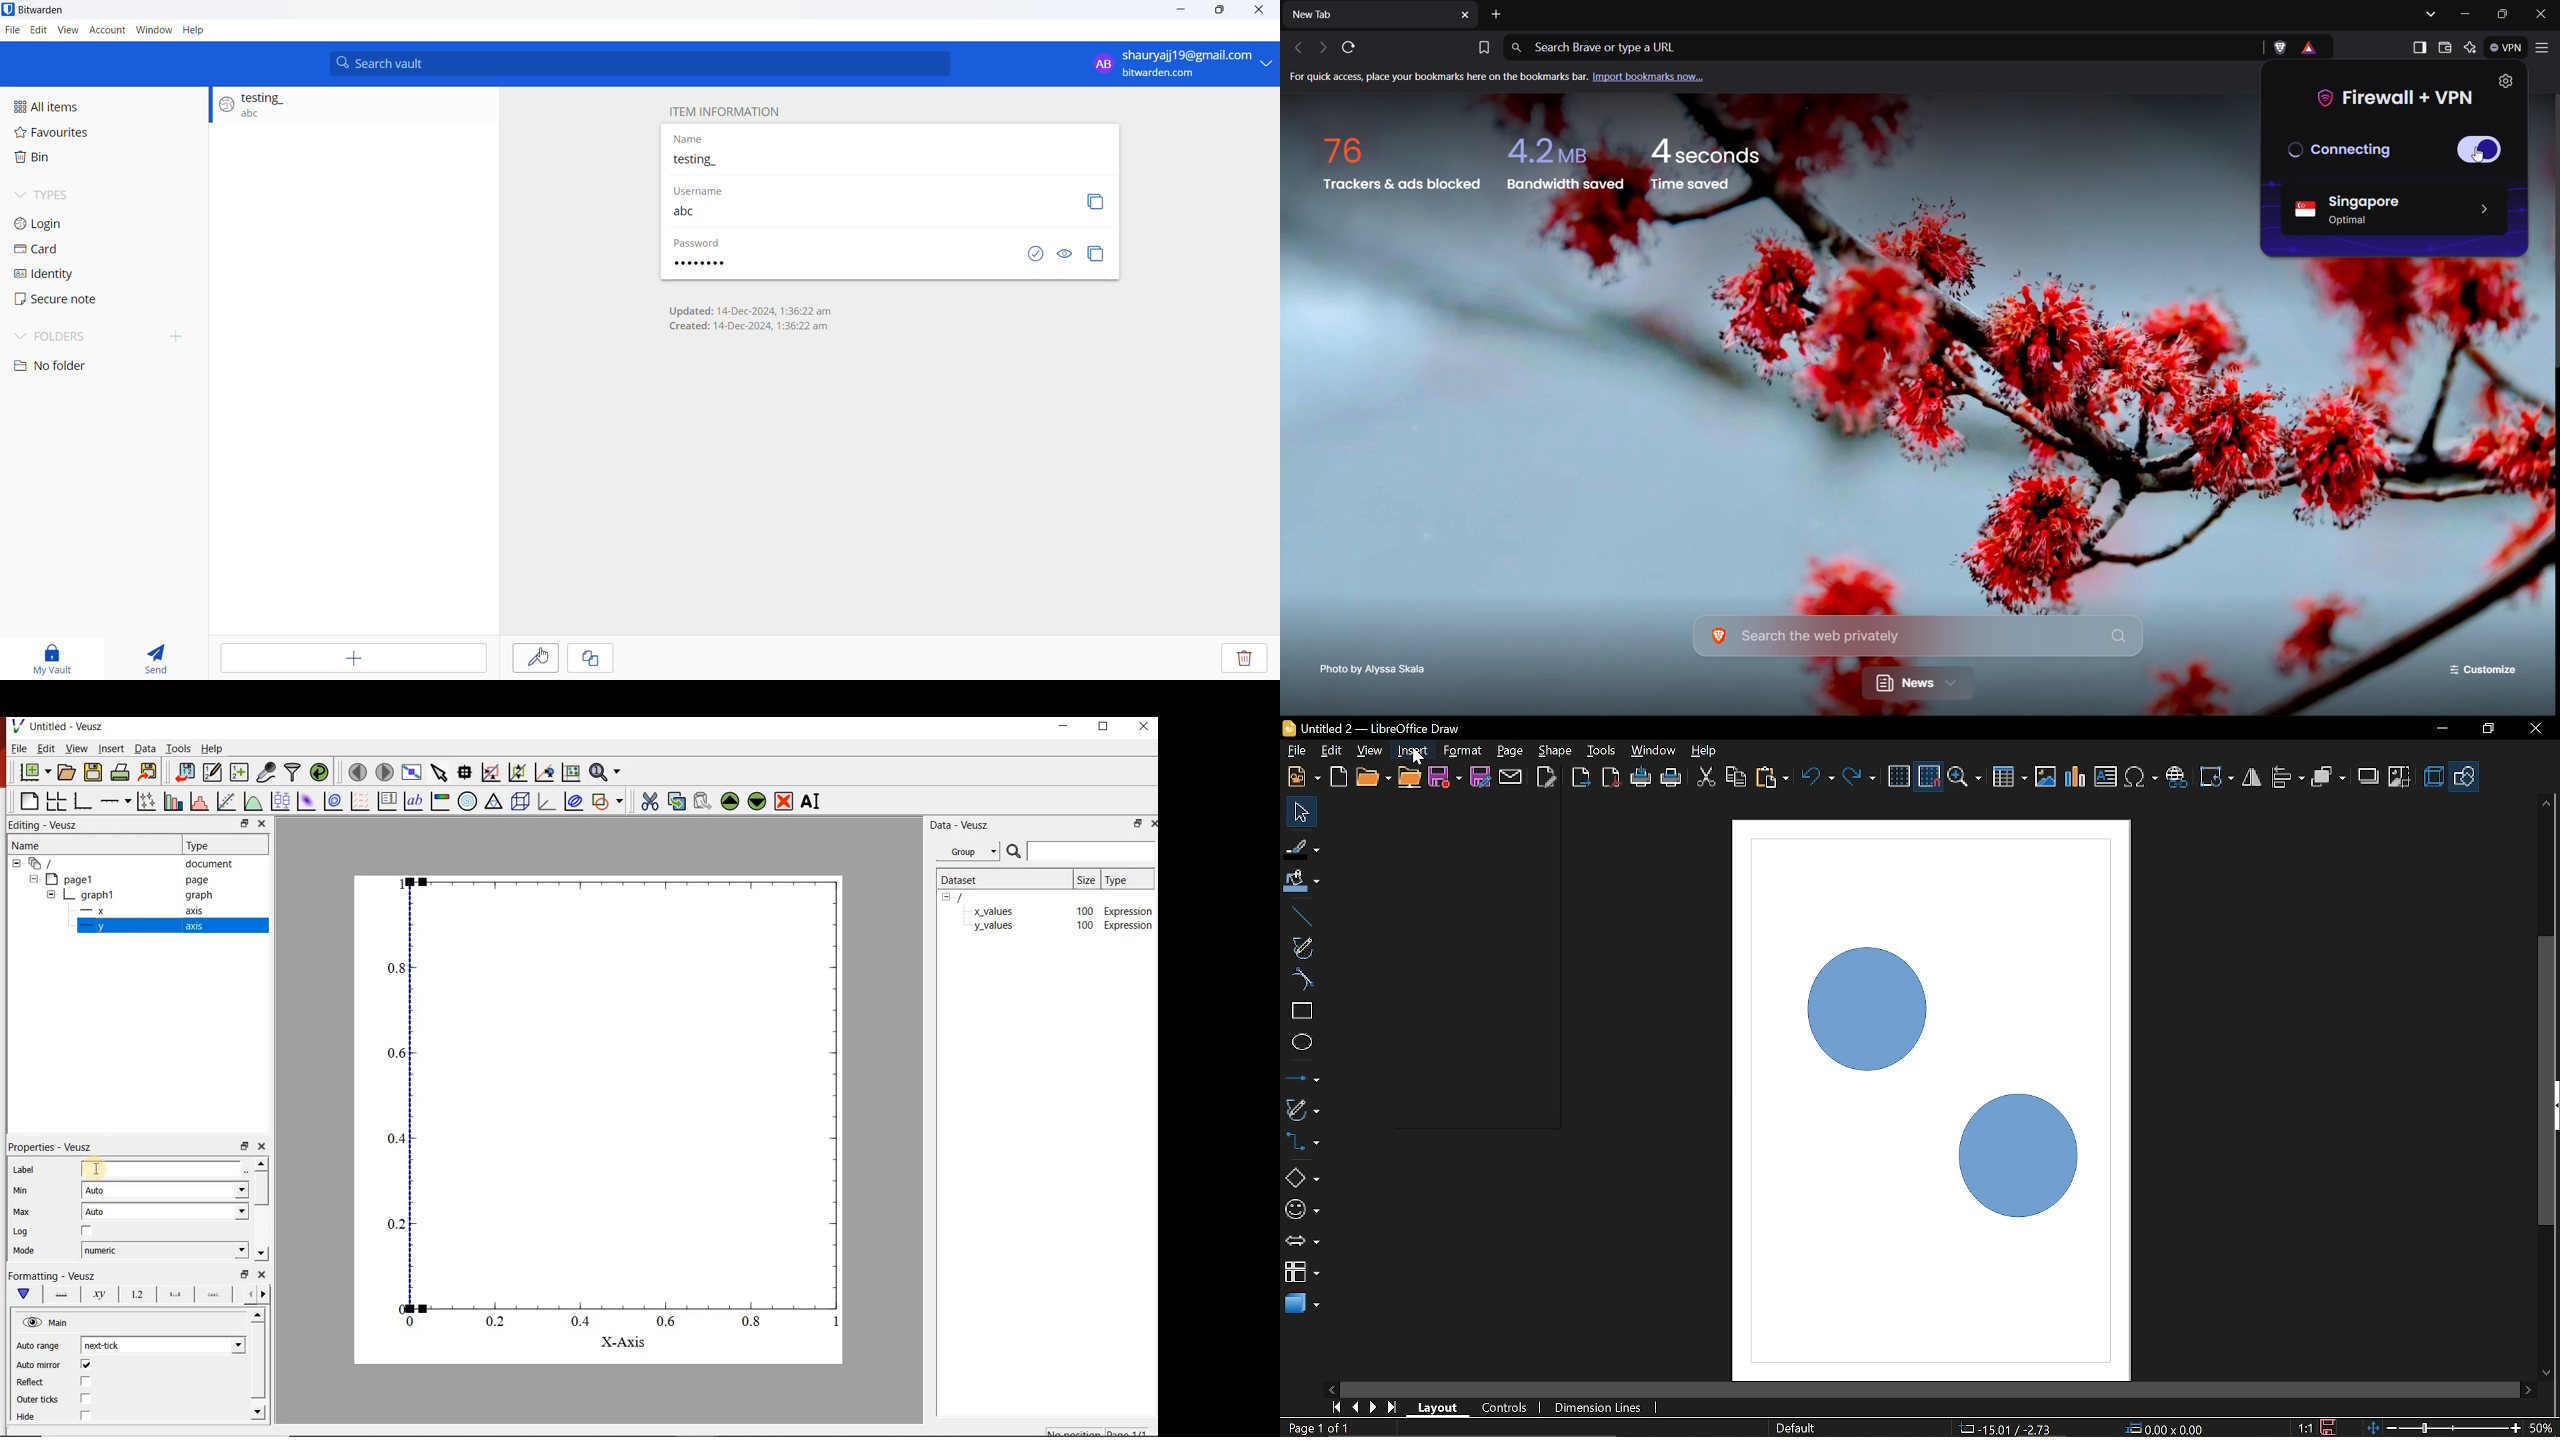  I want to click on paste the selected widget, so click(701, 803).